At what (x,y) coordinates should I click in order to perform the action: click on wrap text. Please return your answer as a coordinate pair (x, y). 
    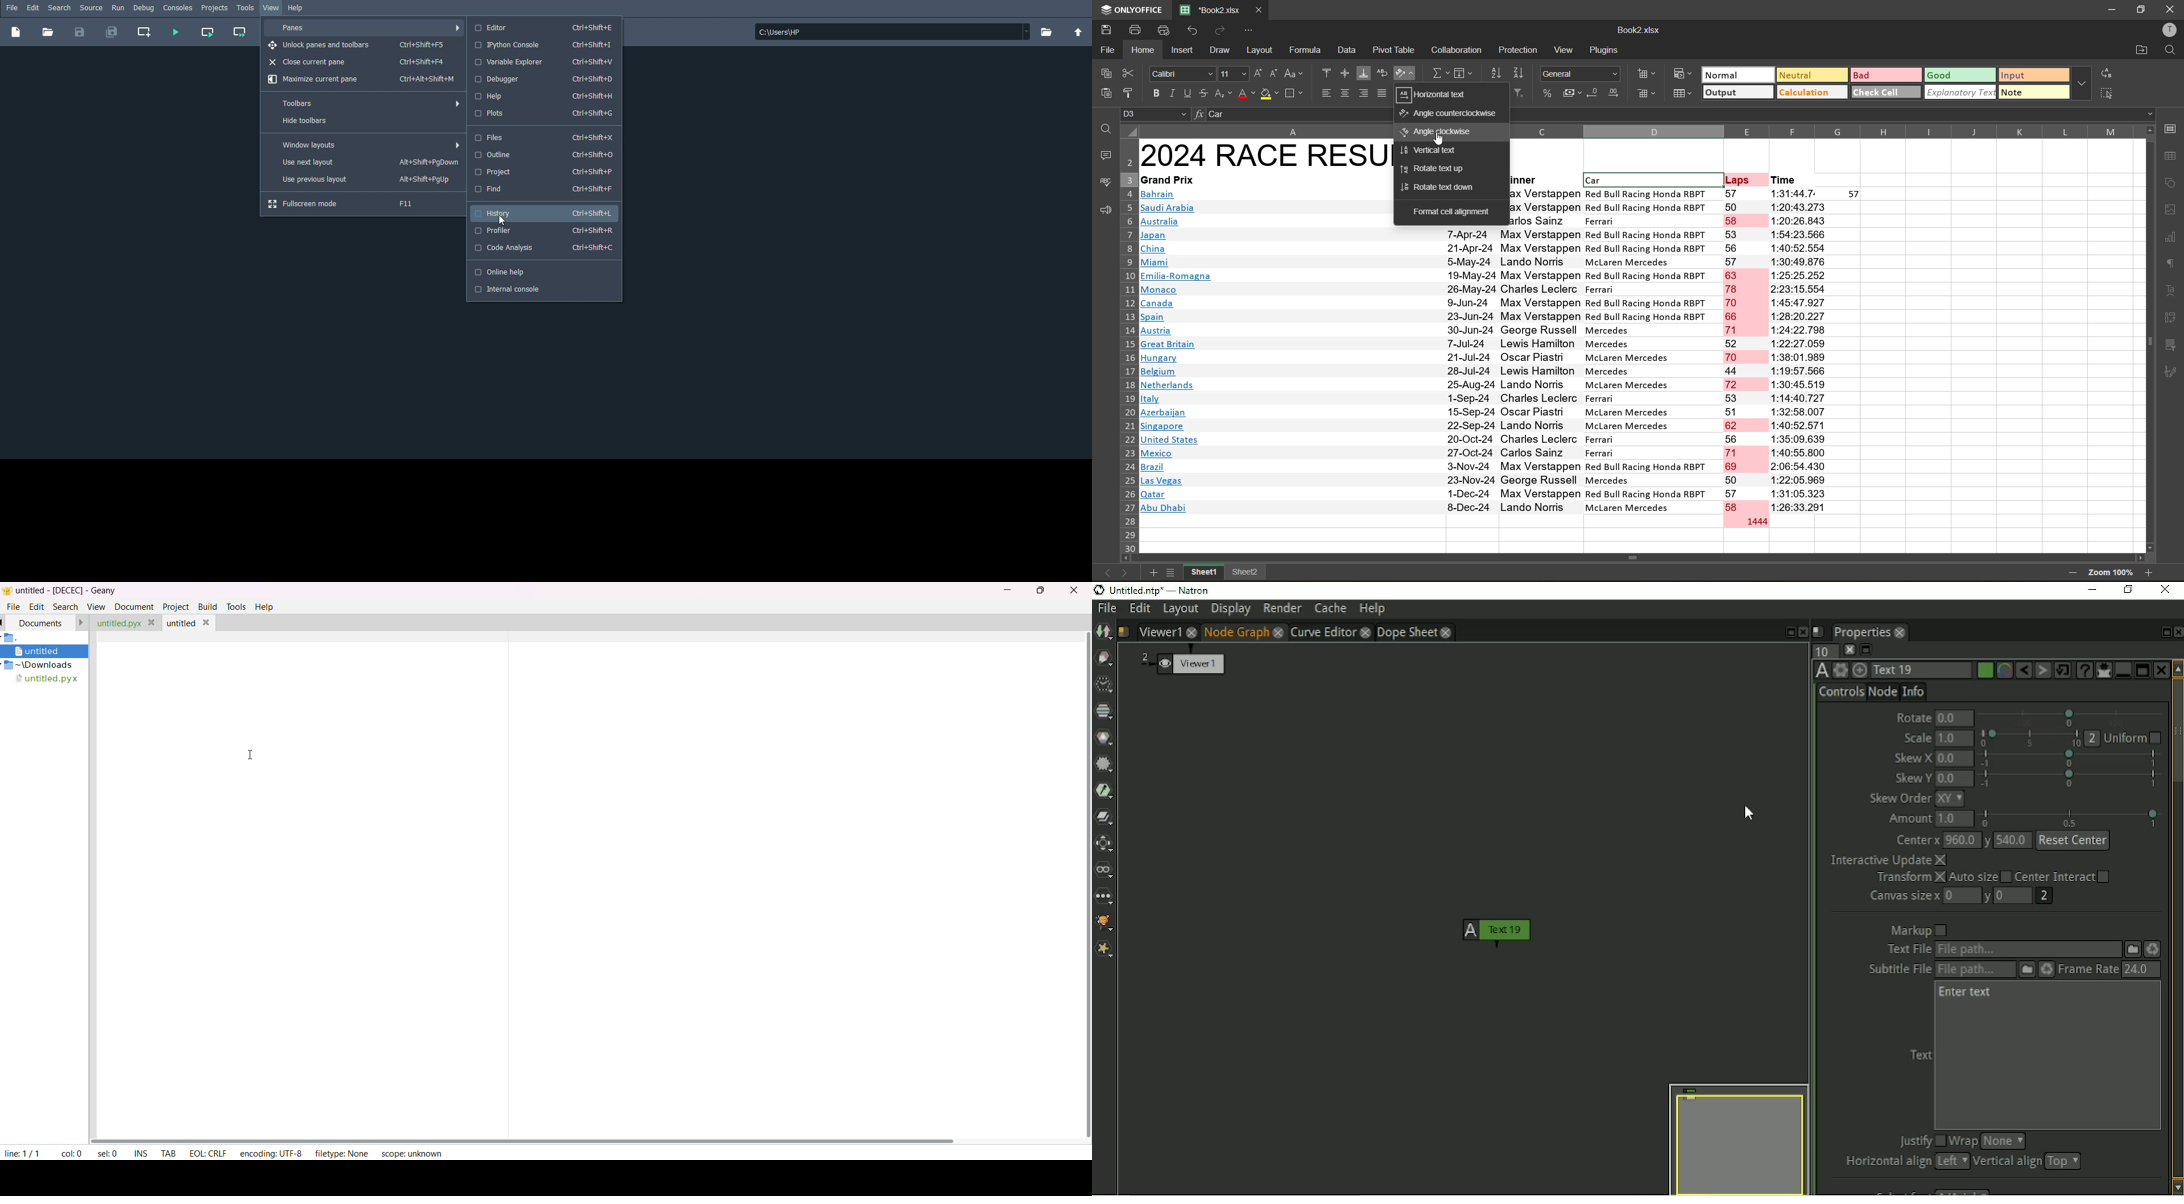
    Looking at the image, I should click on (1381, 75).